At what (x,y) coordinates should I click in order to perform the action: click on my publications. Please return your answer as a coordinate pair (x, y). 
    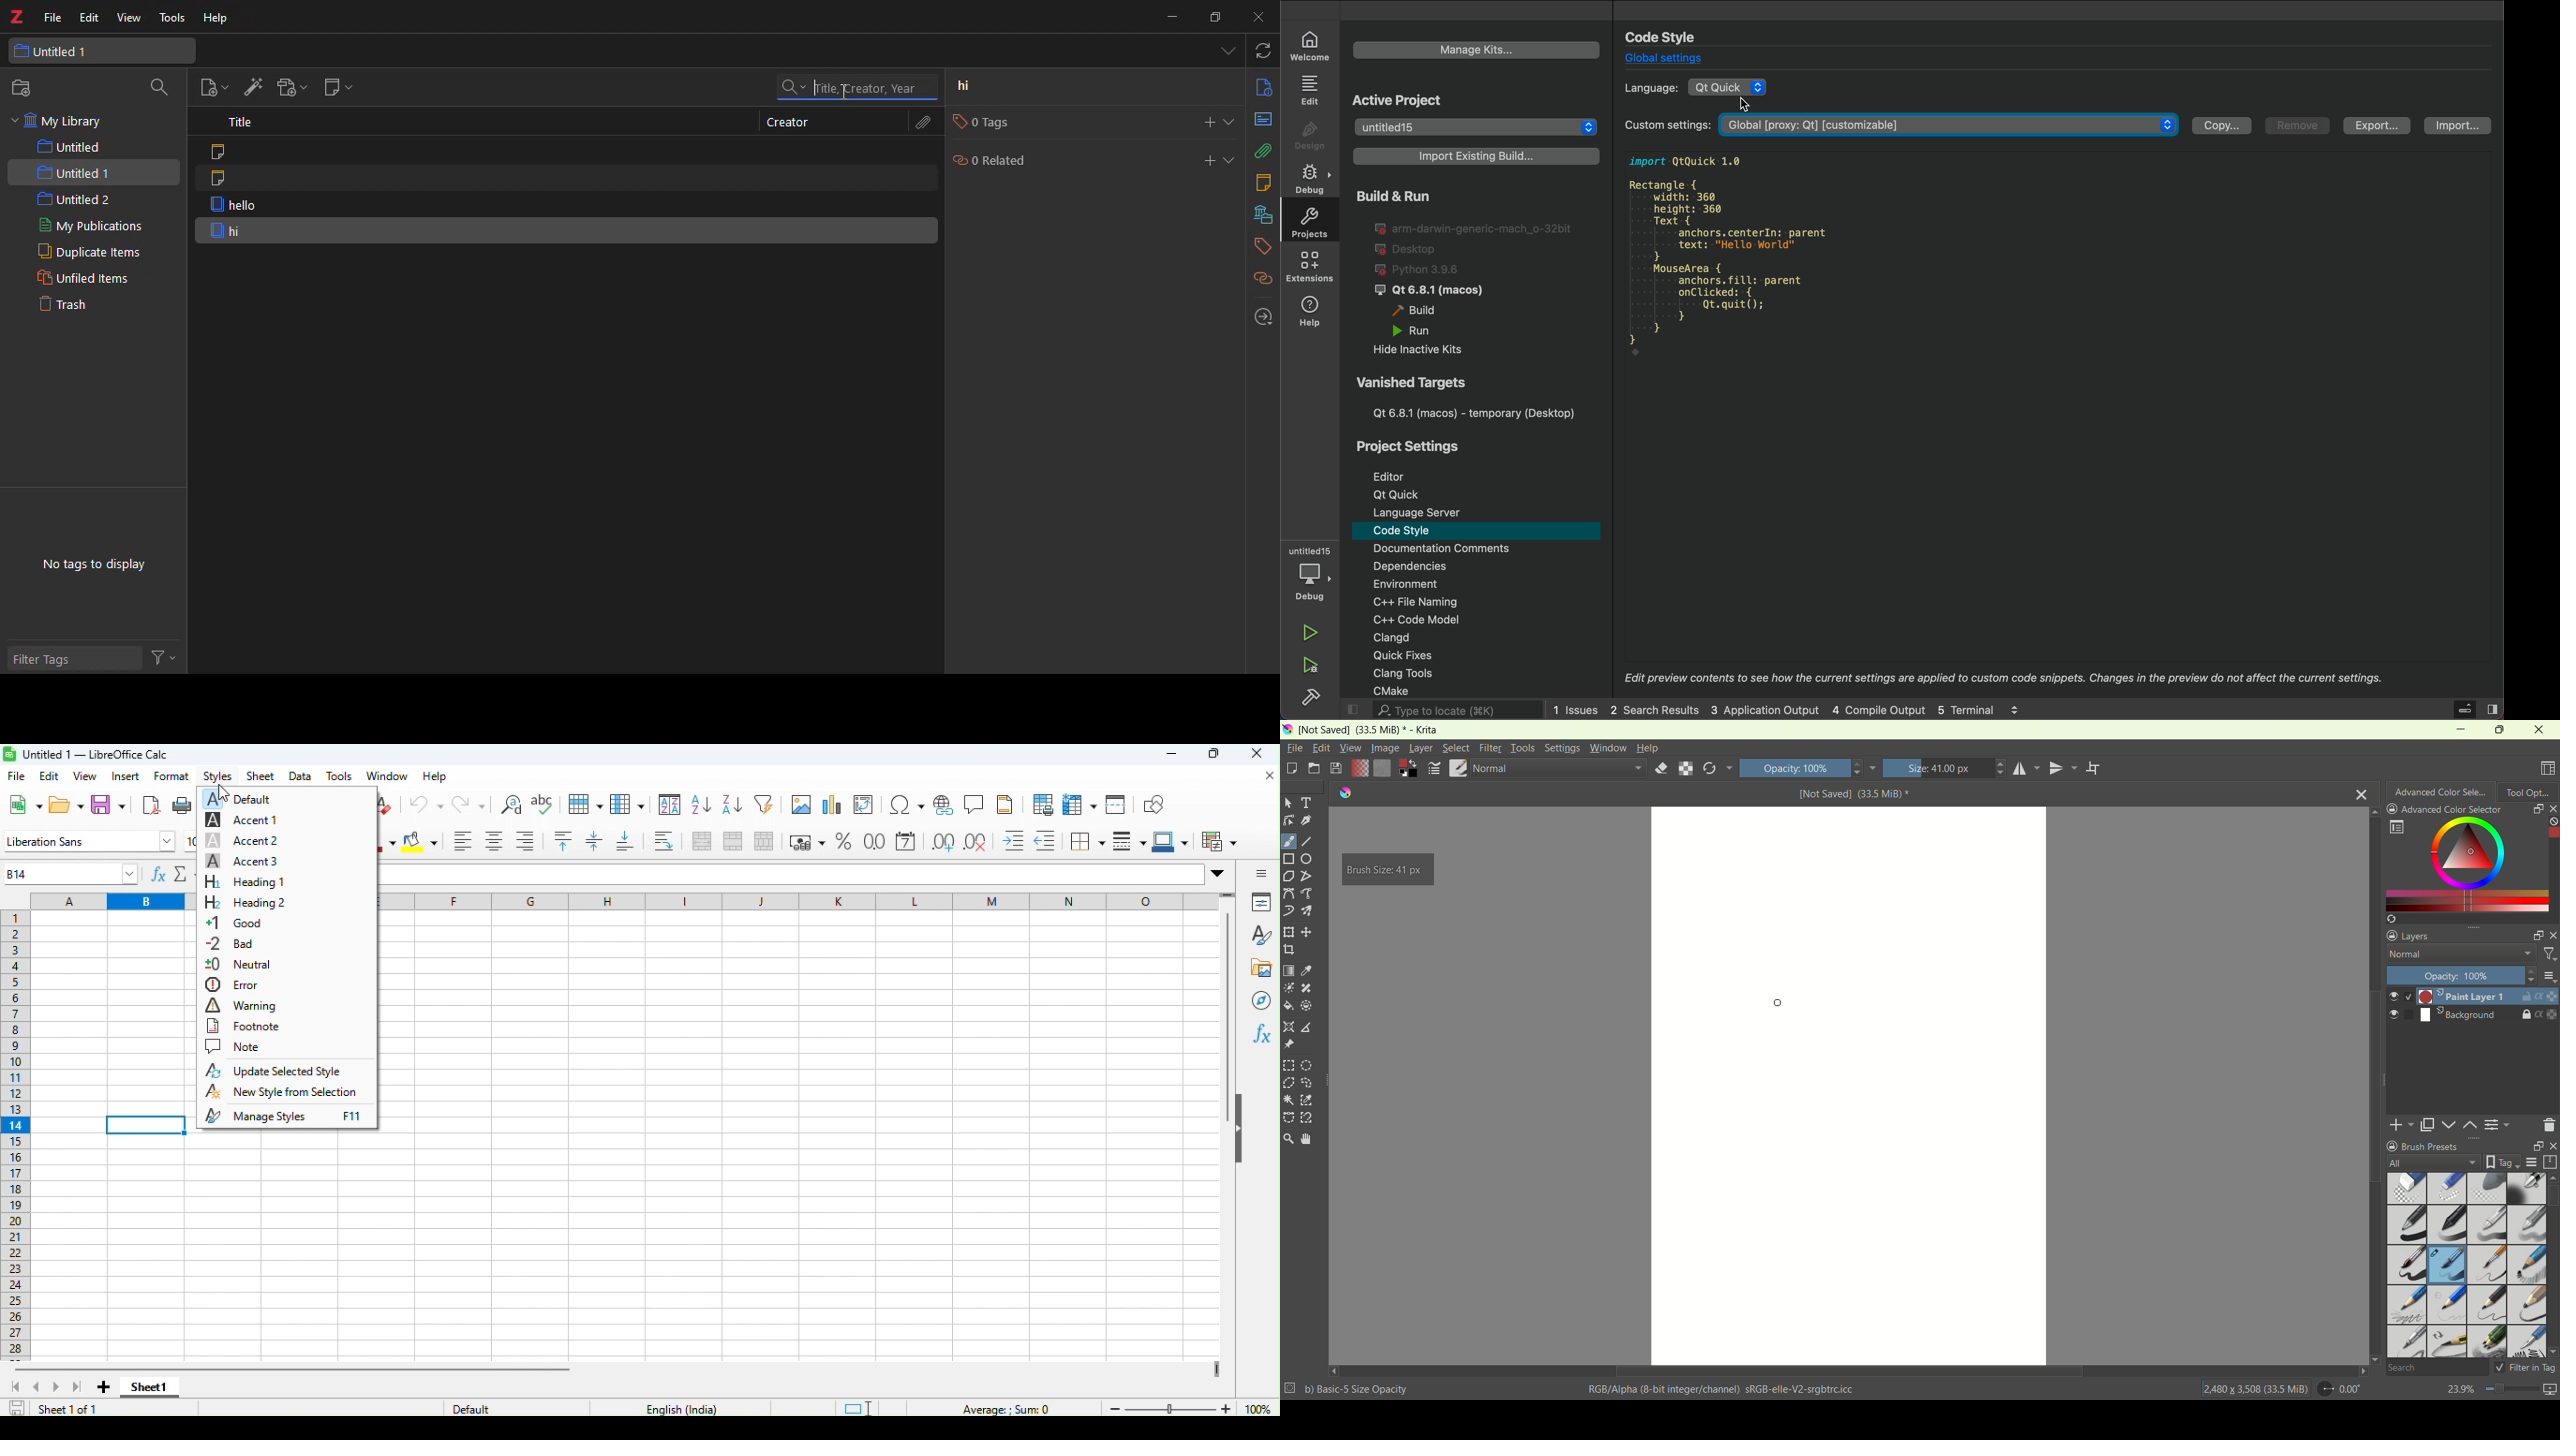
    Looking at the image, I should click on (90, 225).